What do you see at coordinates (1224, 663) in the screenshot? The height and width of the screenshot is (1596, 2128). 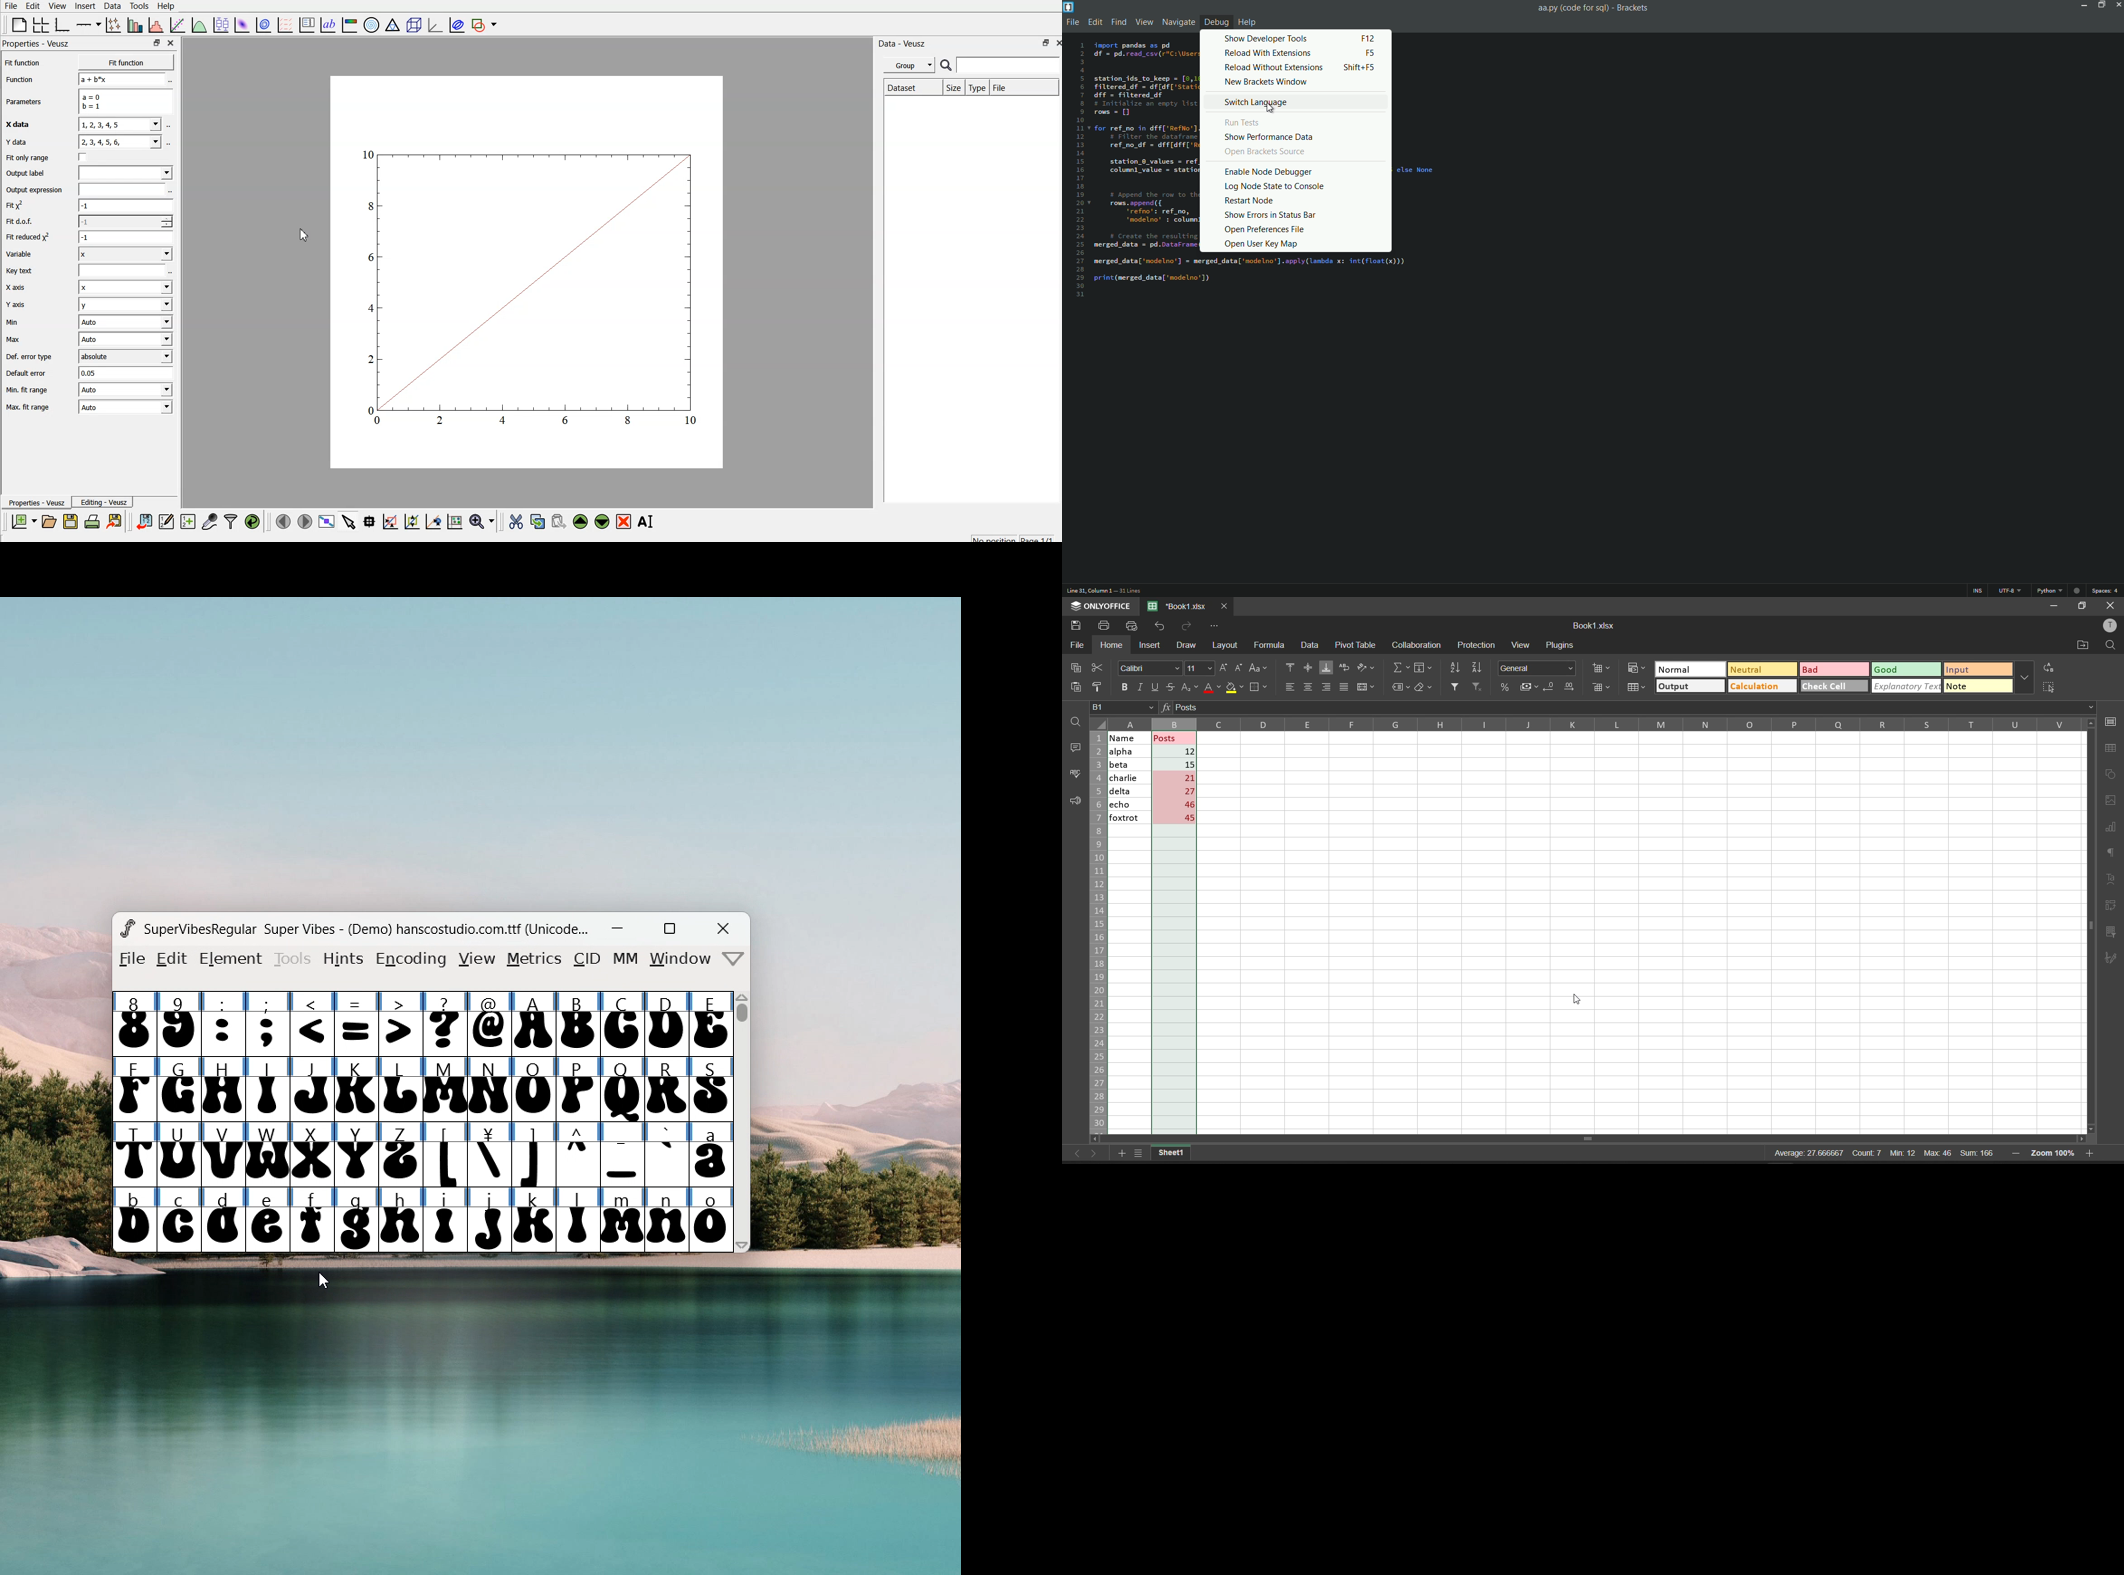 I see `increment font size` at bounding box center [1224, 663].